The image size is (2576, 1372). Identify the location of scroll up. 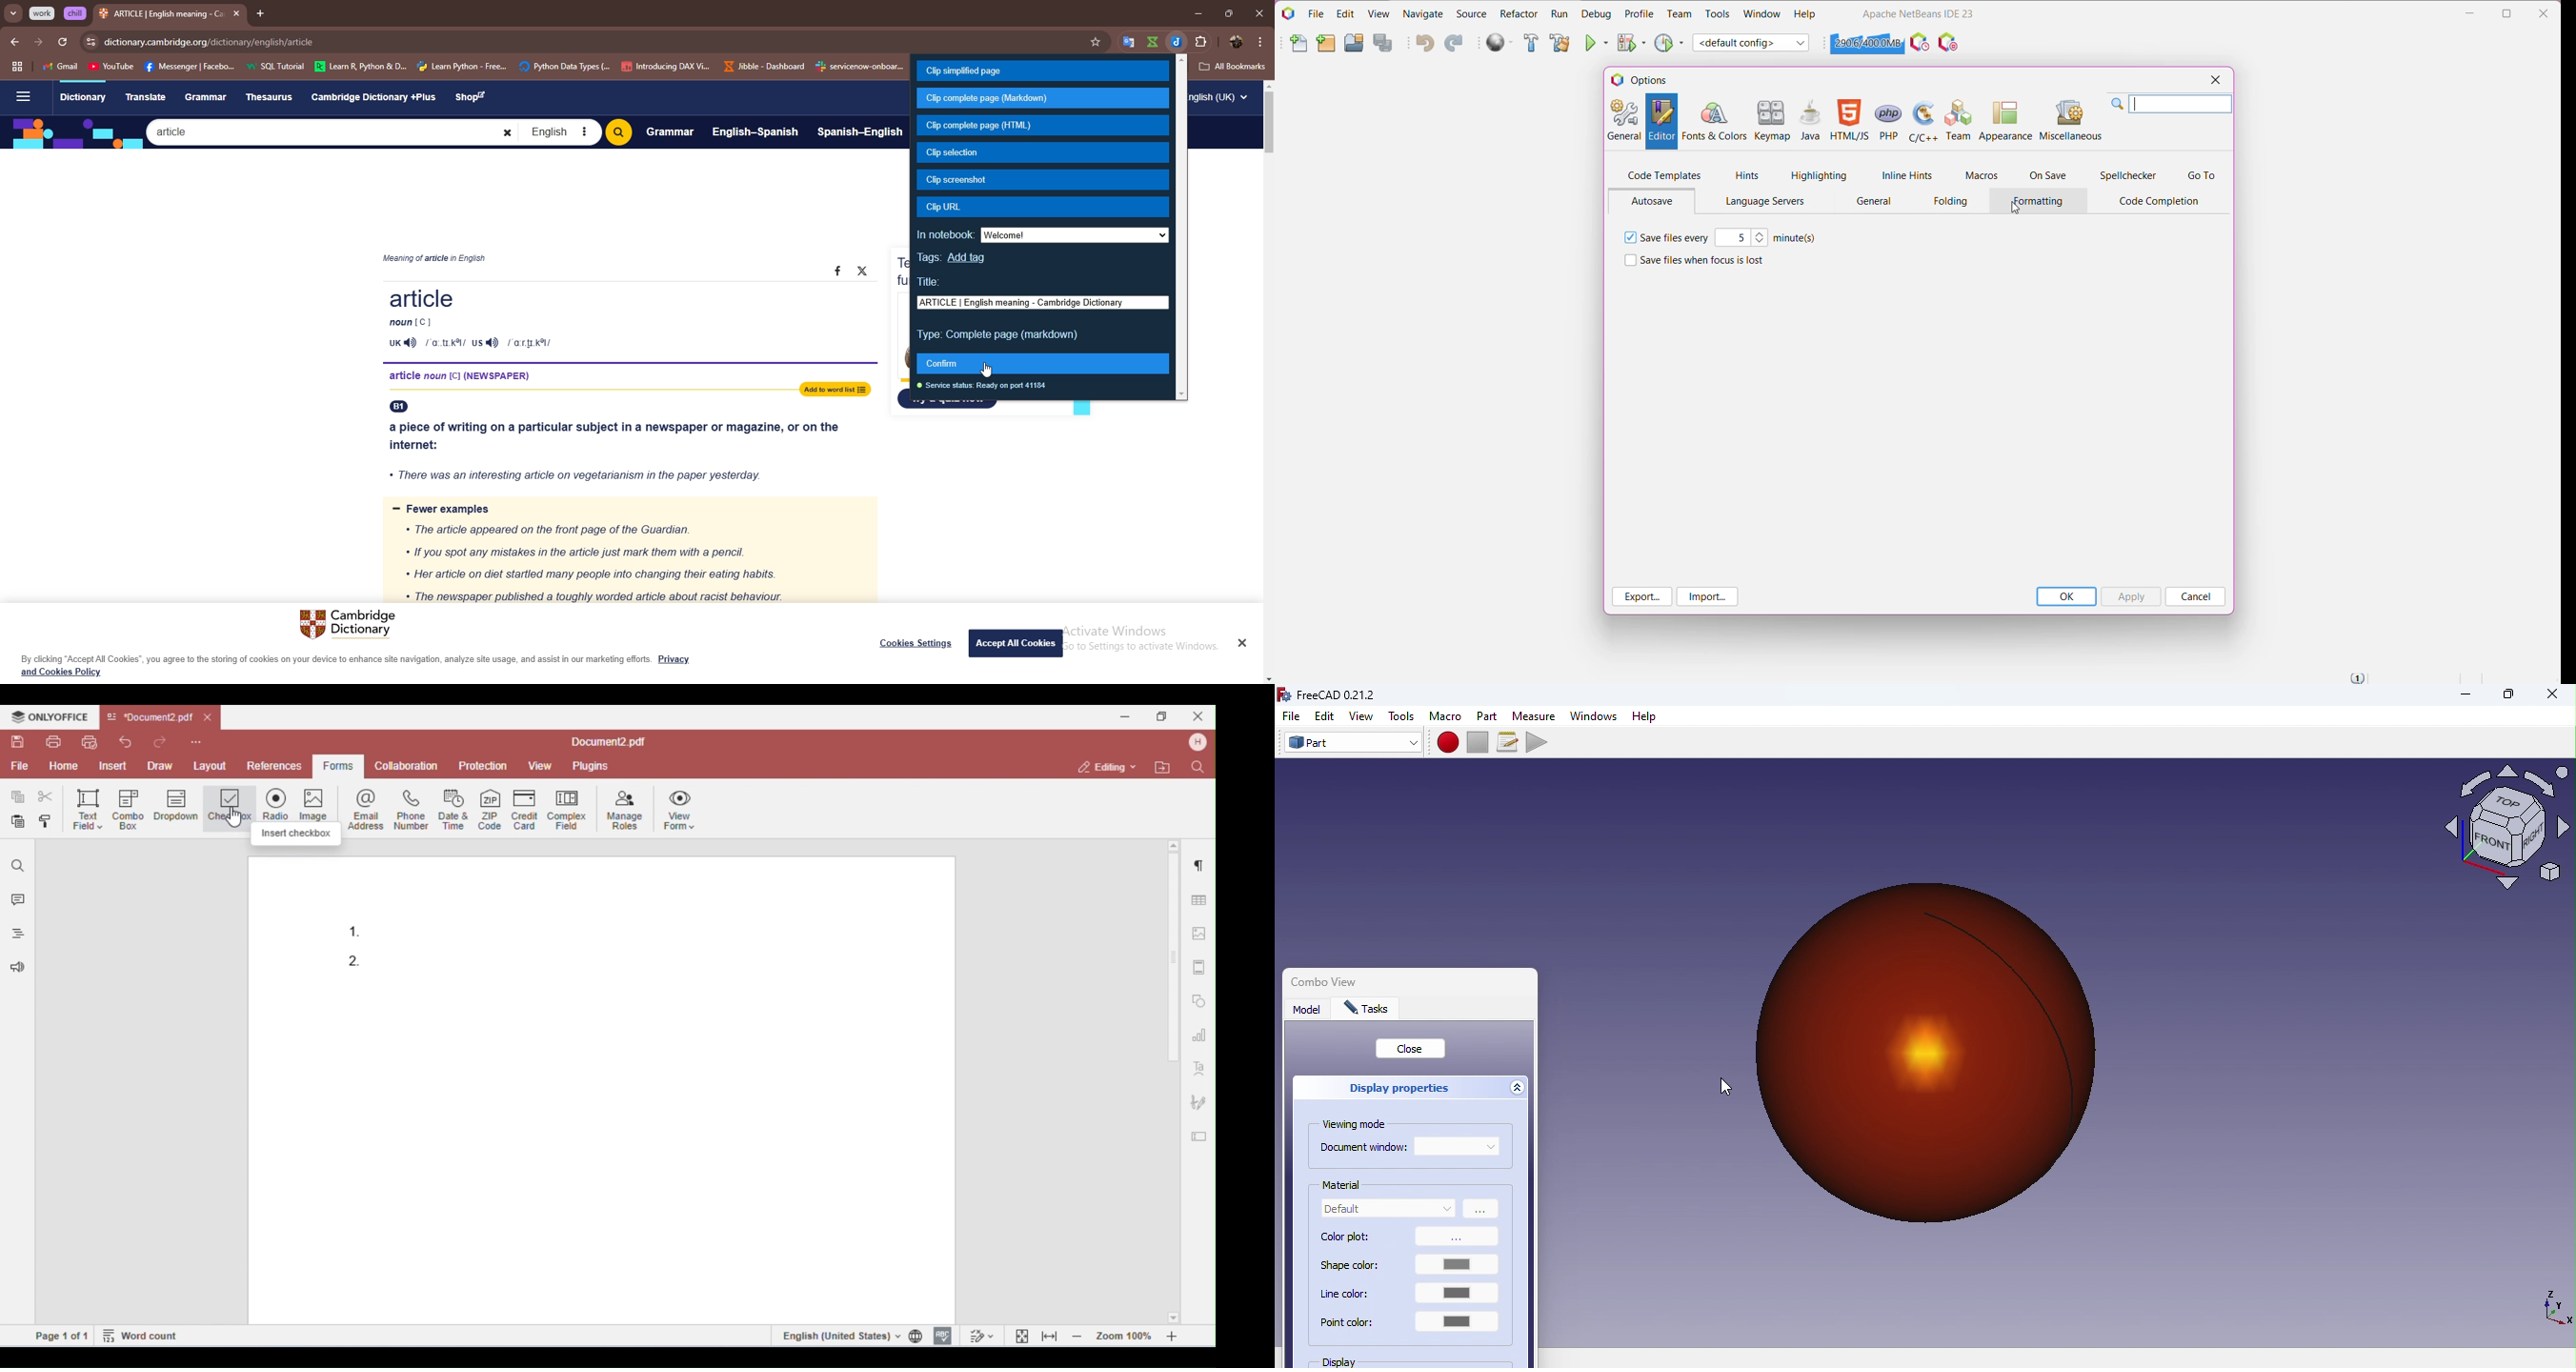
(1267, 85).